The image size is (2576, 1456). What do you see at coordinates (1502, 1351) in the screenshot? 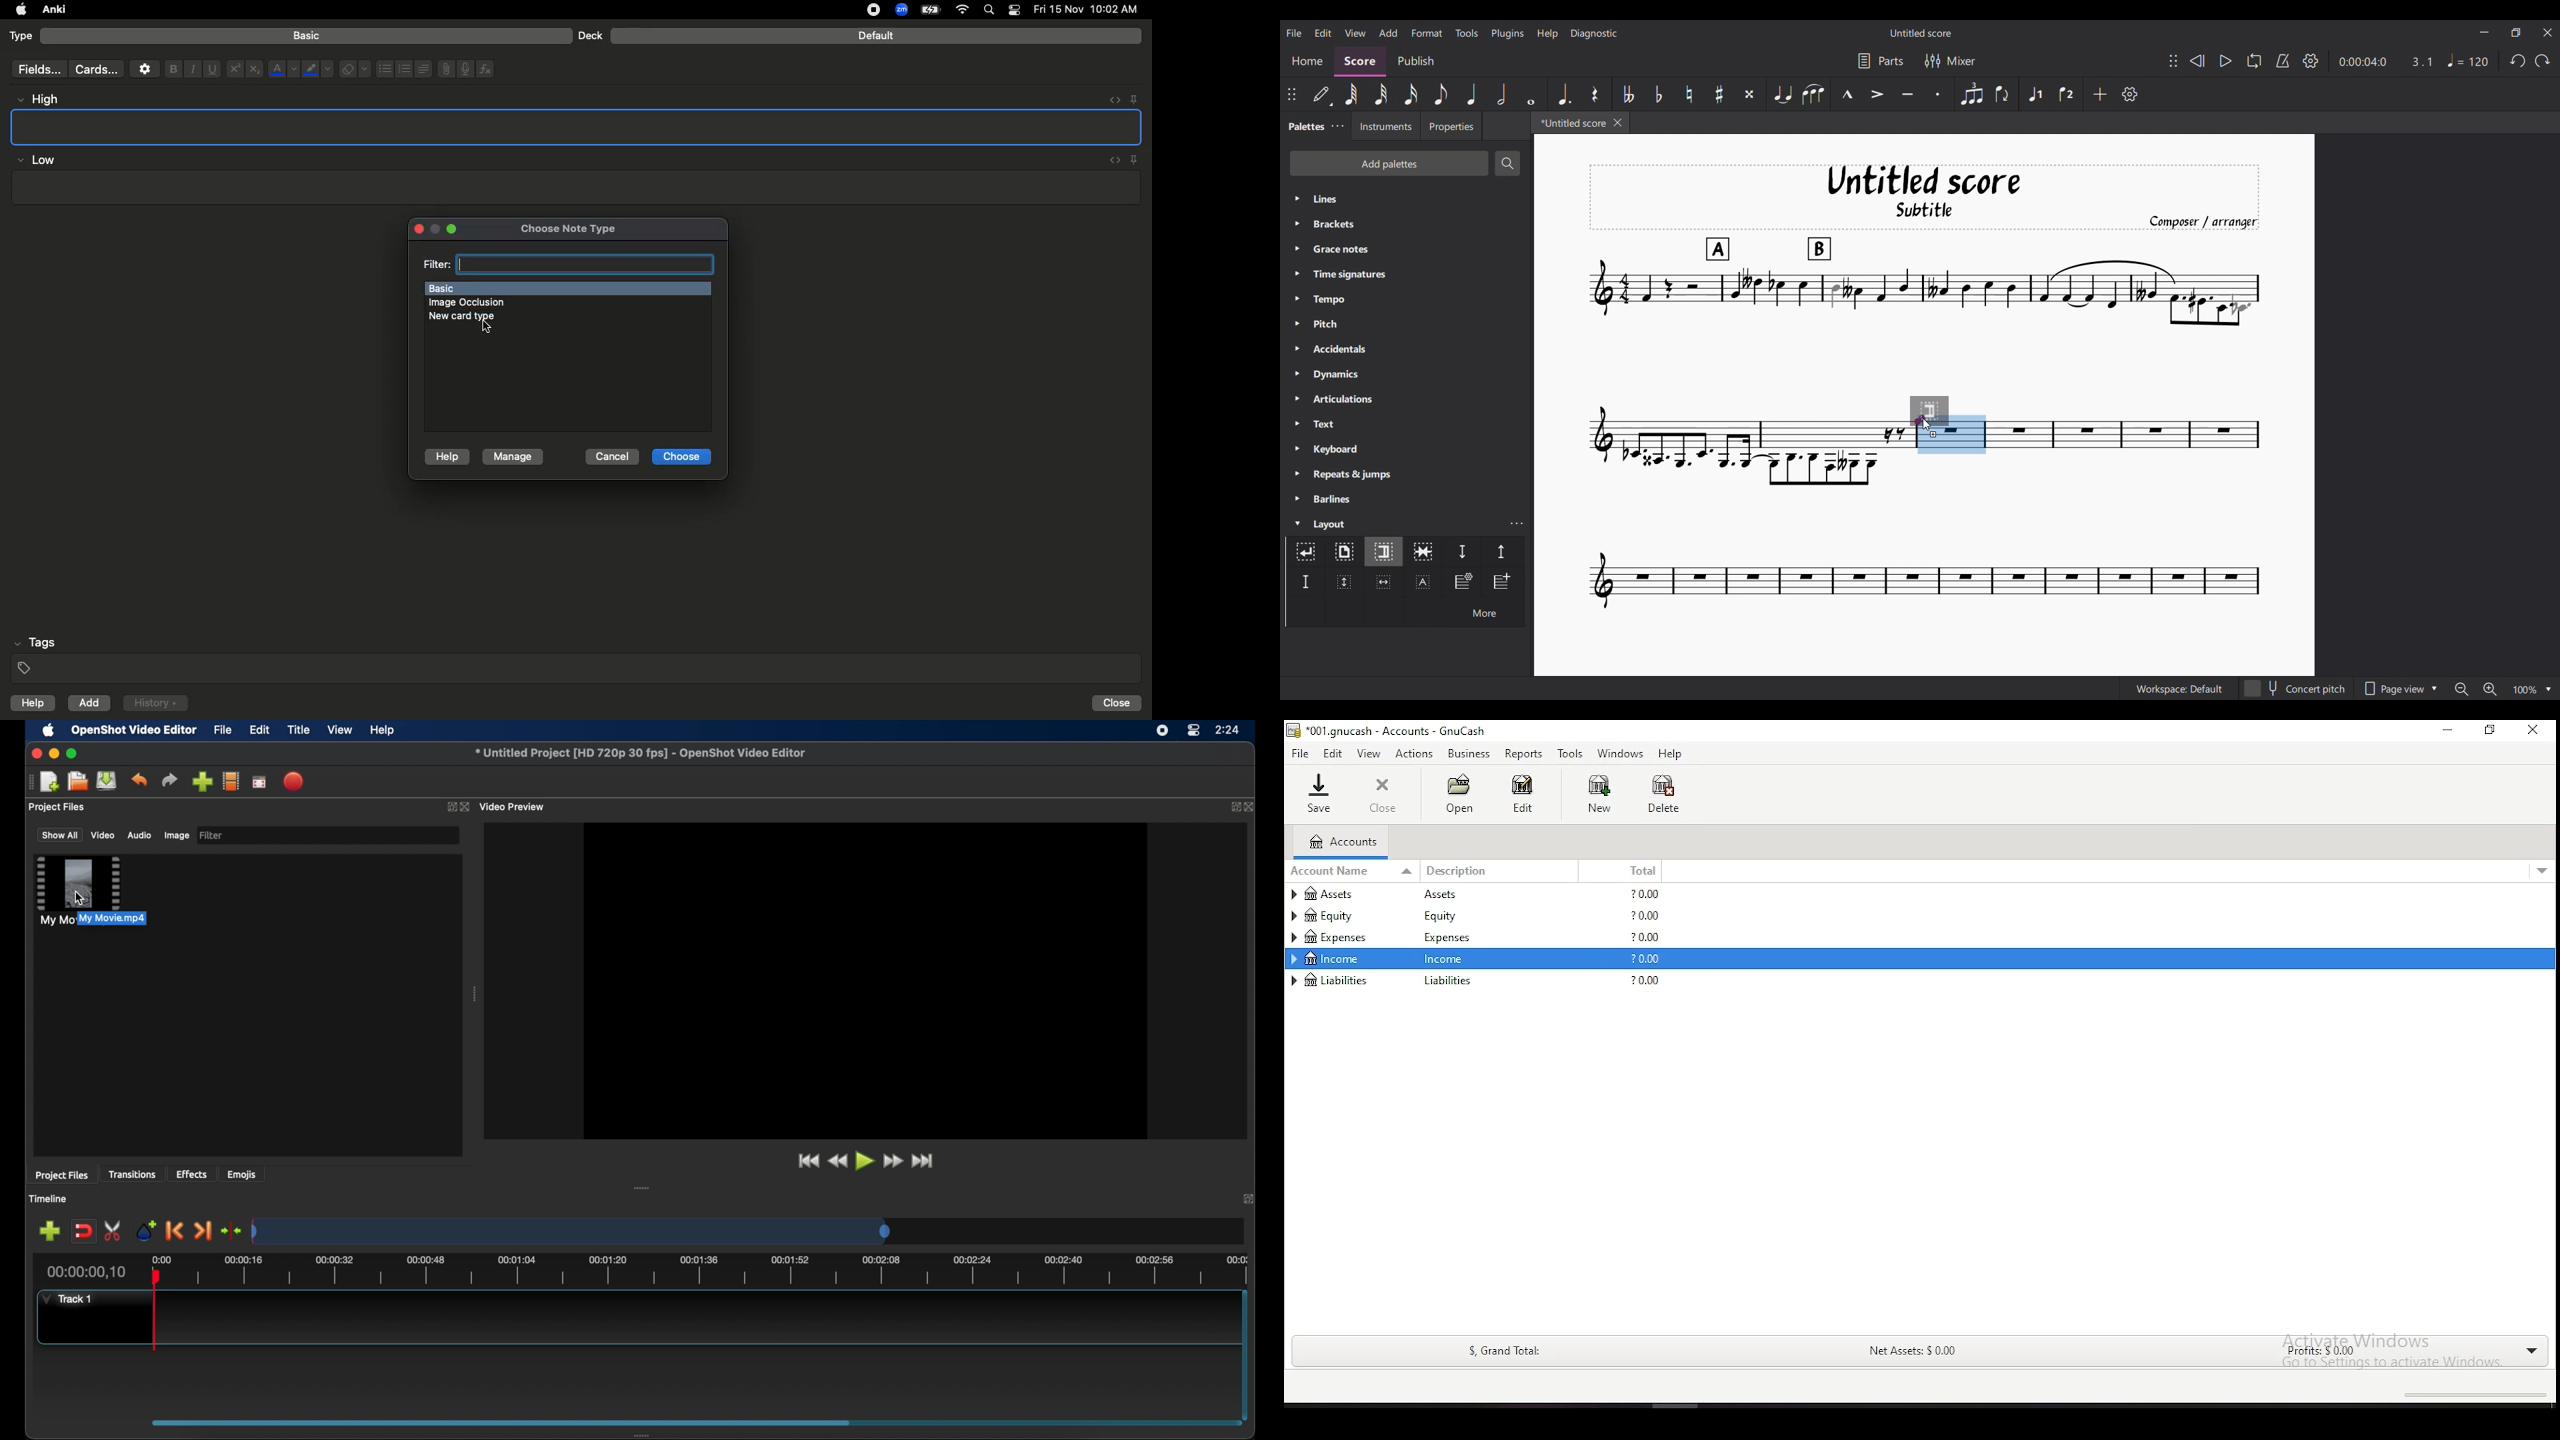
I see `S, Grand Total` at bounding box center [1502, 1351].